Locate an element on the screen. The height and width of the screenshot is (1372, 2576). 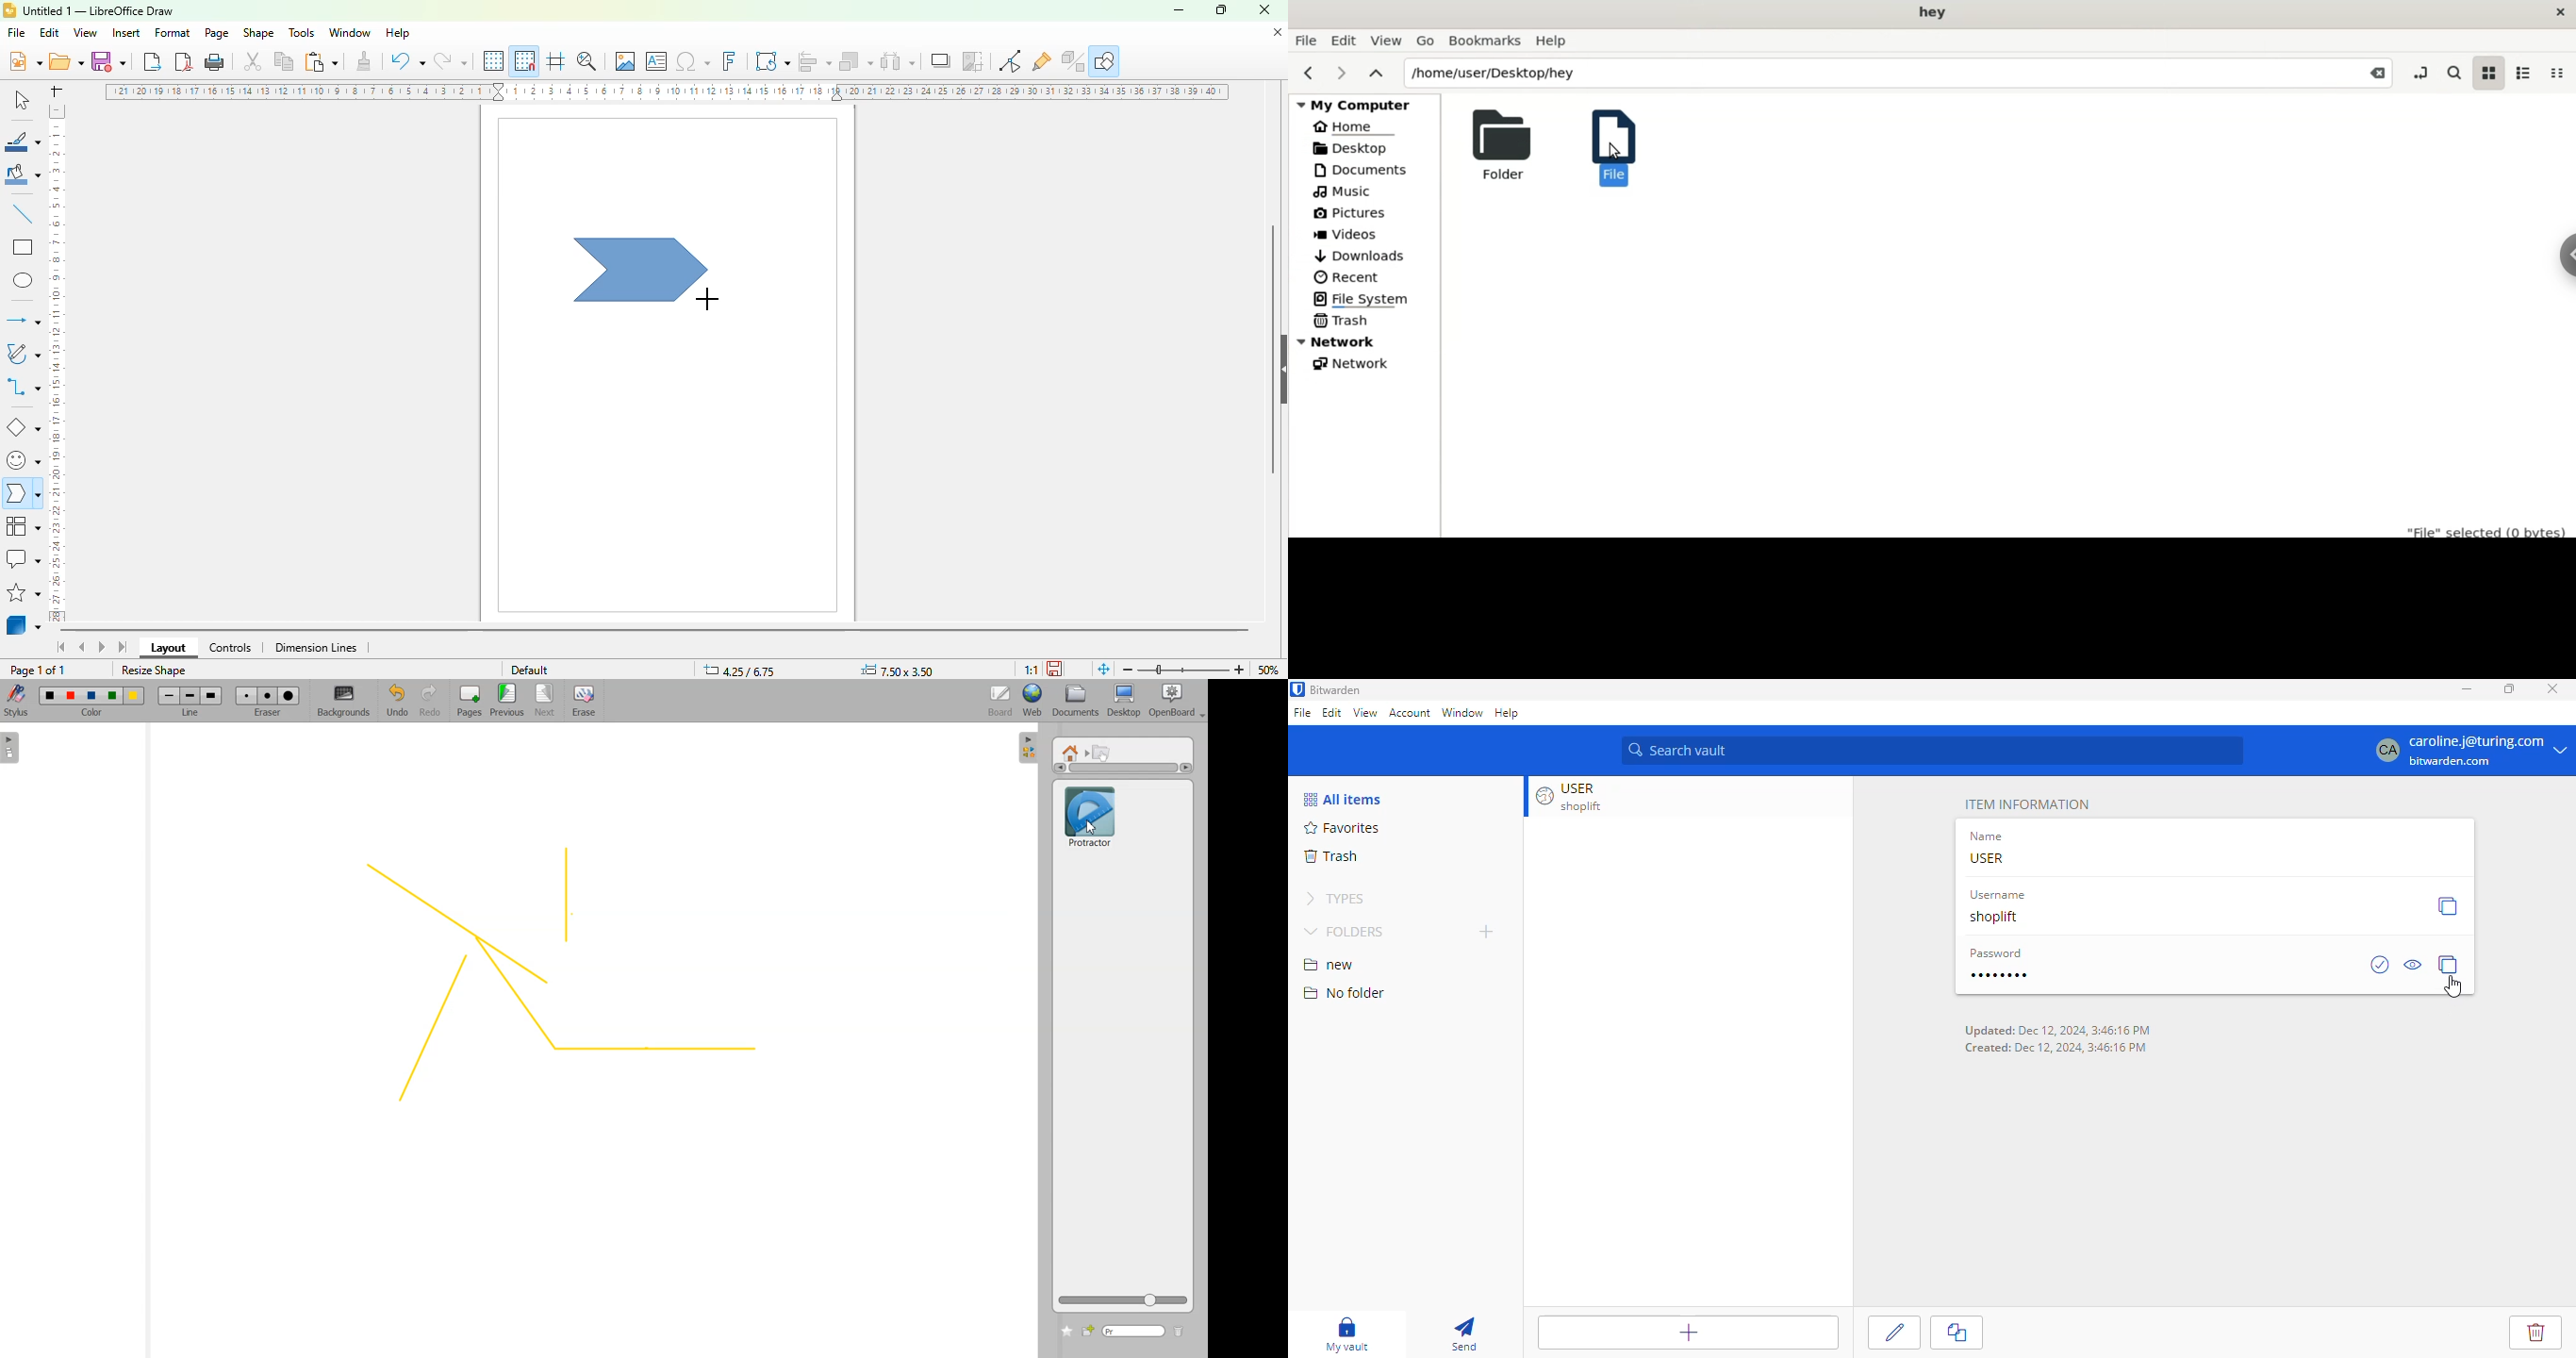
crop image is located at coordinates (972, 60).